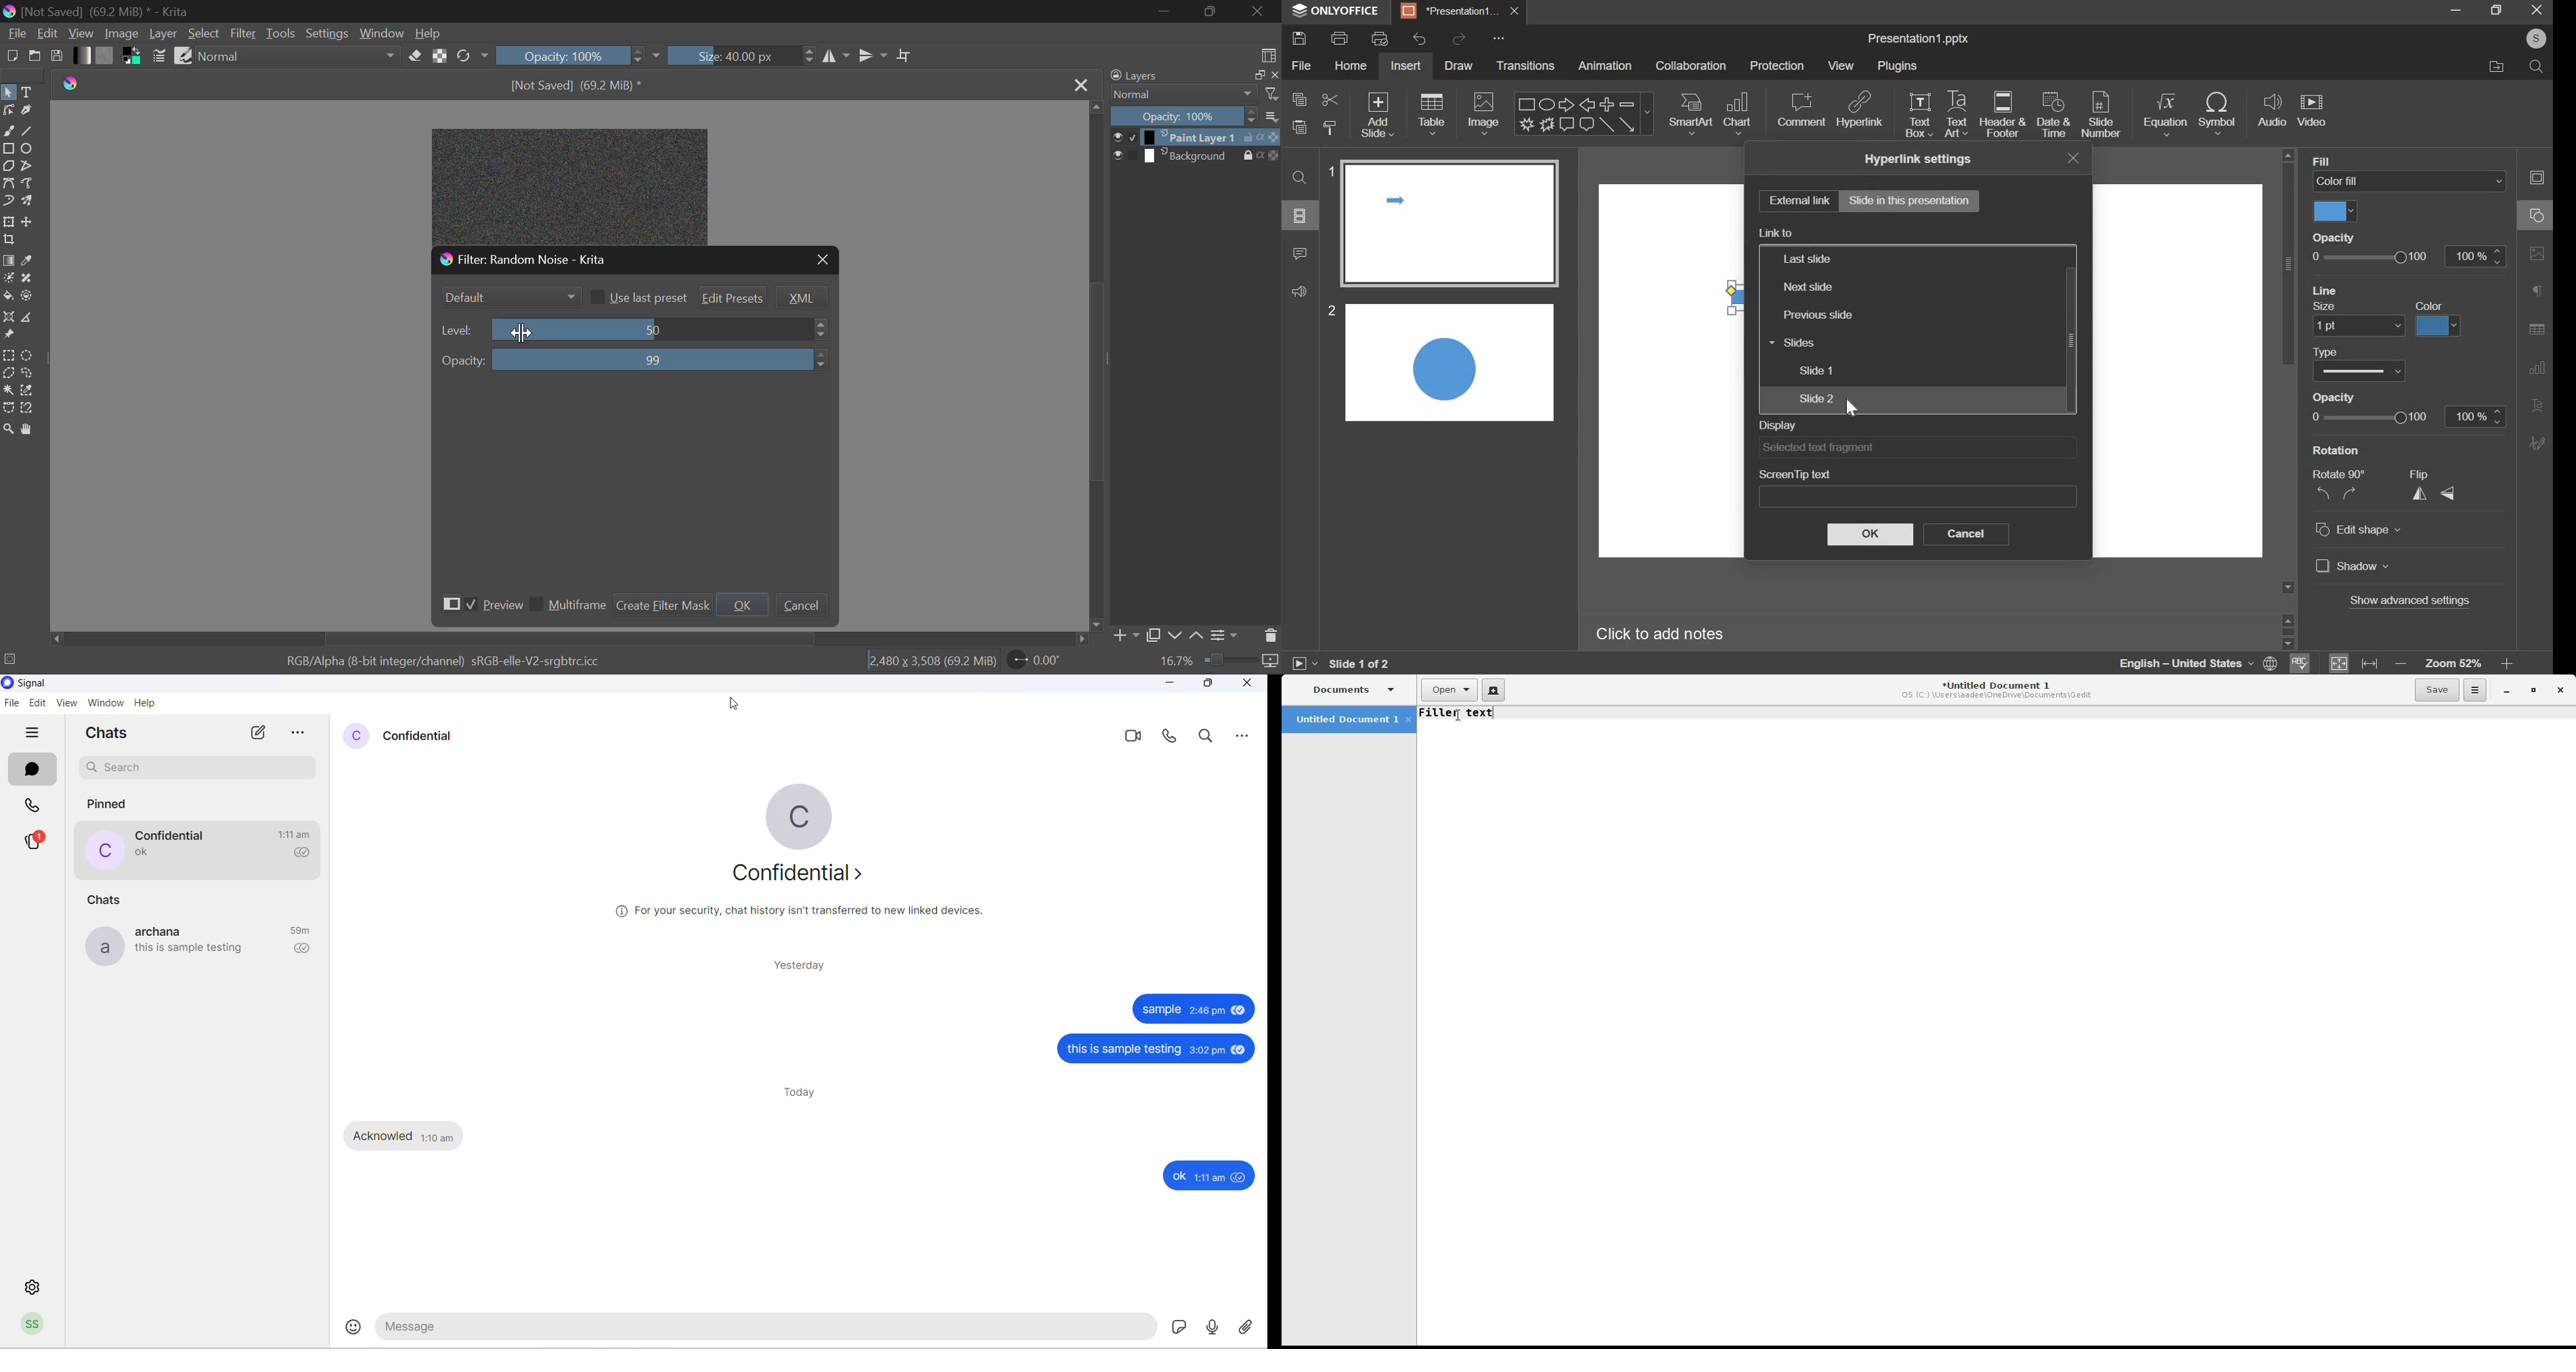 The width and height of the screenshot is (2576, 1372). Describe the element at coordinates (9, 279) in the screenshot. I see `Colorize Mask Tool` at that location.